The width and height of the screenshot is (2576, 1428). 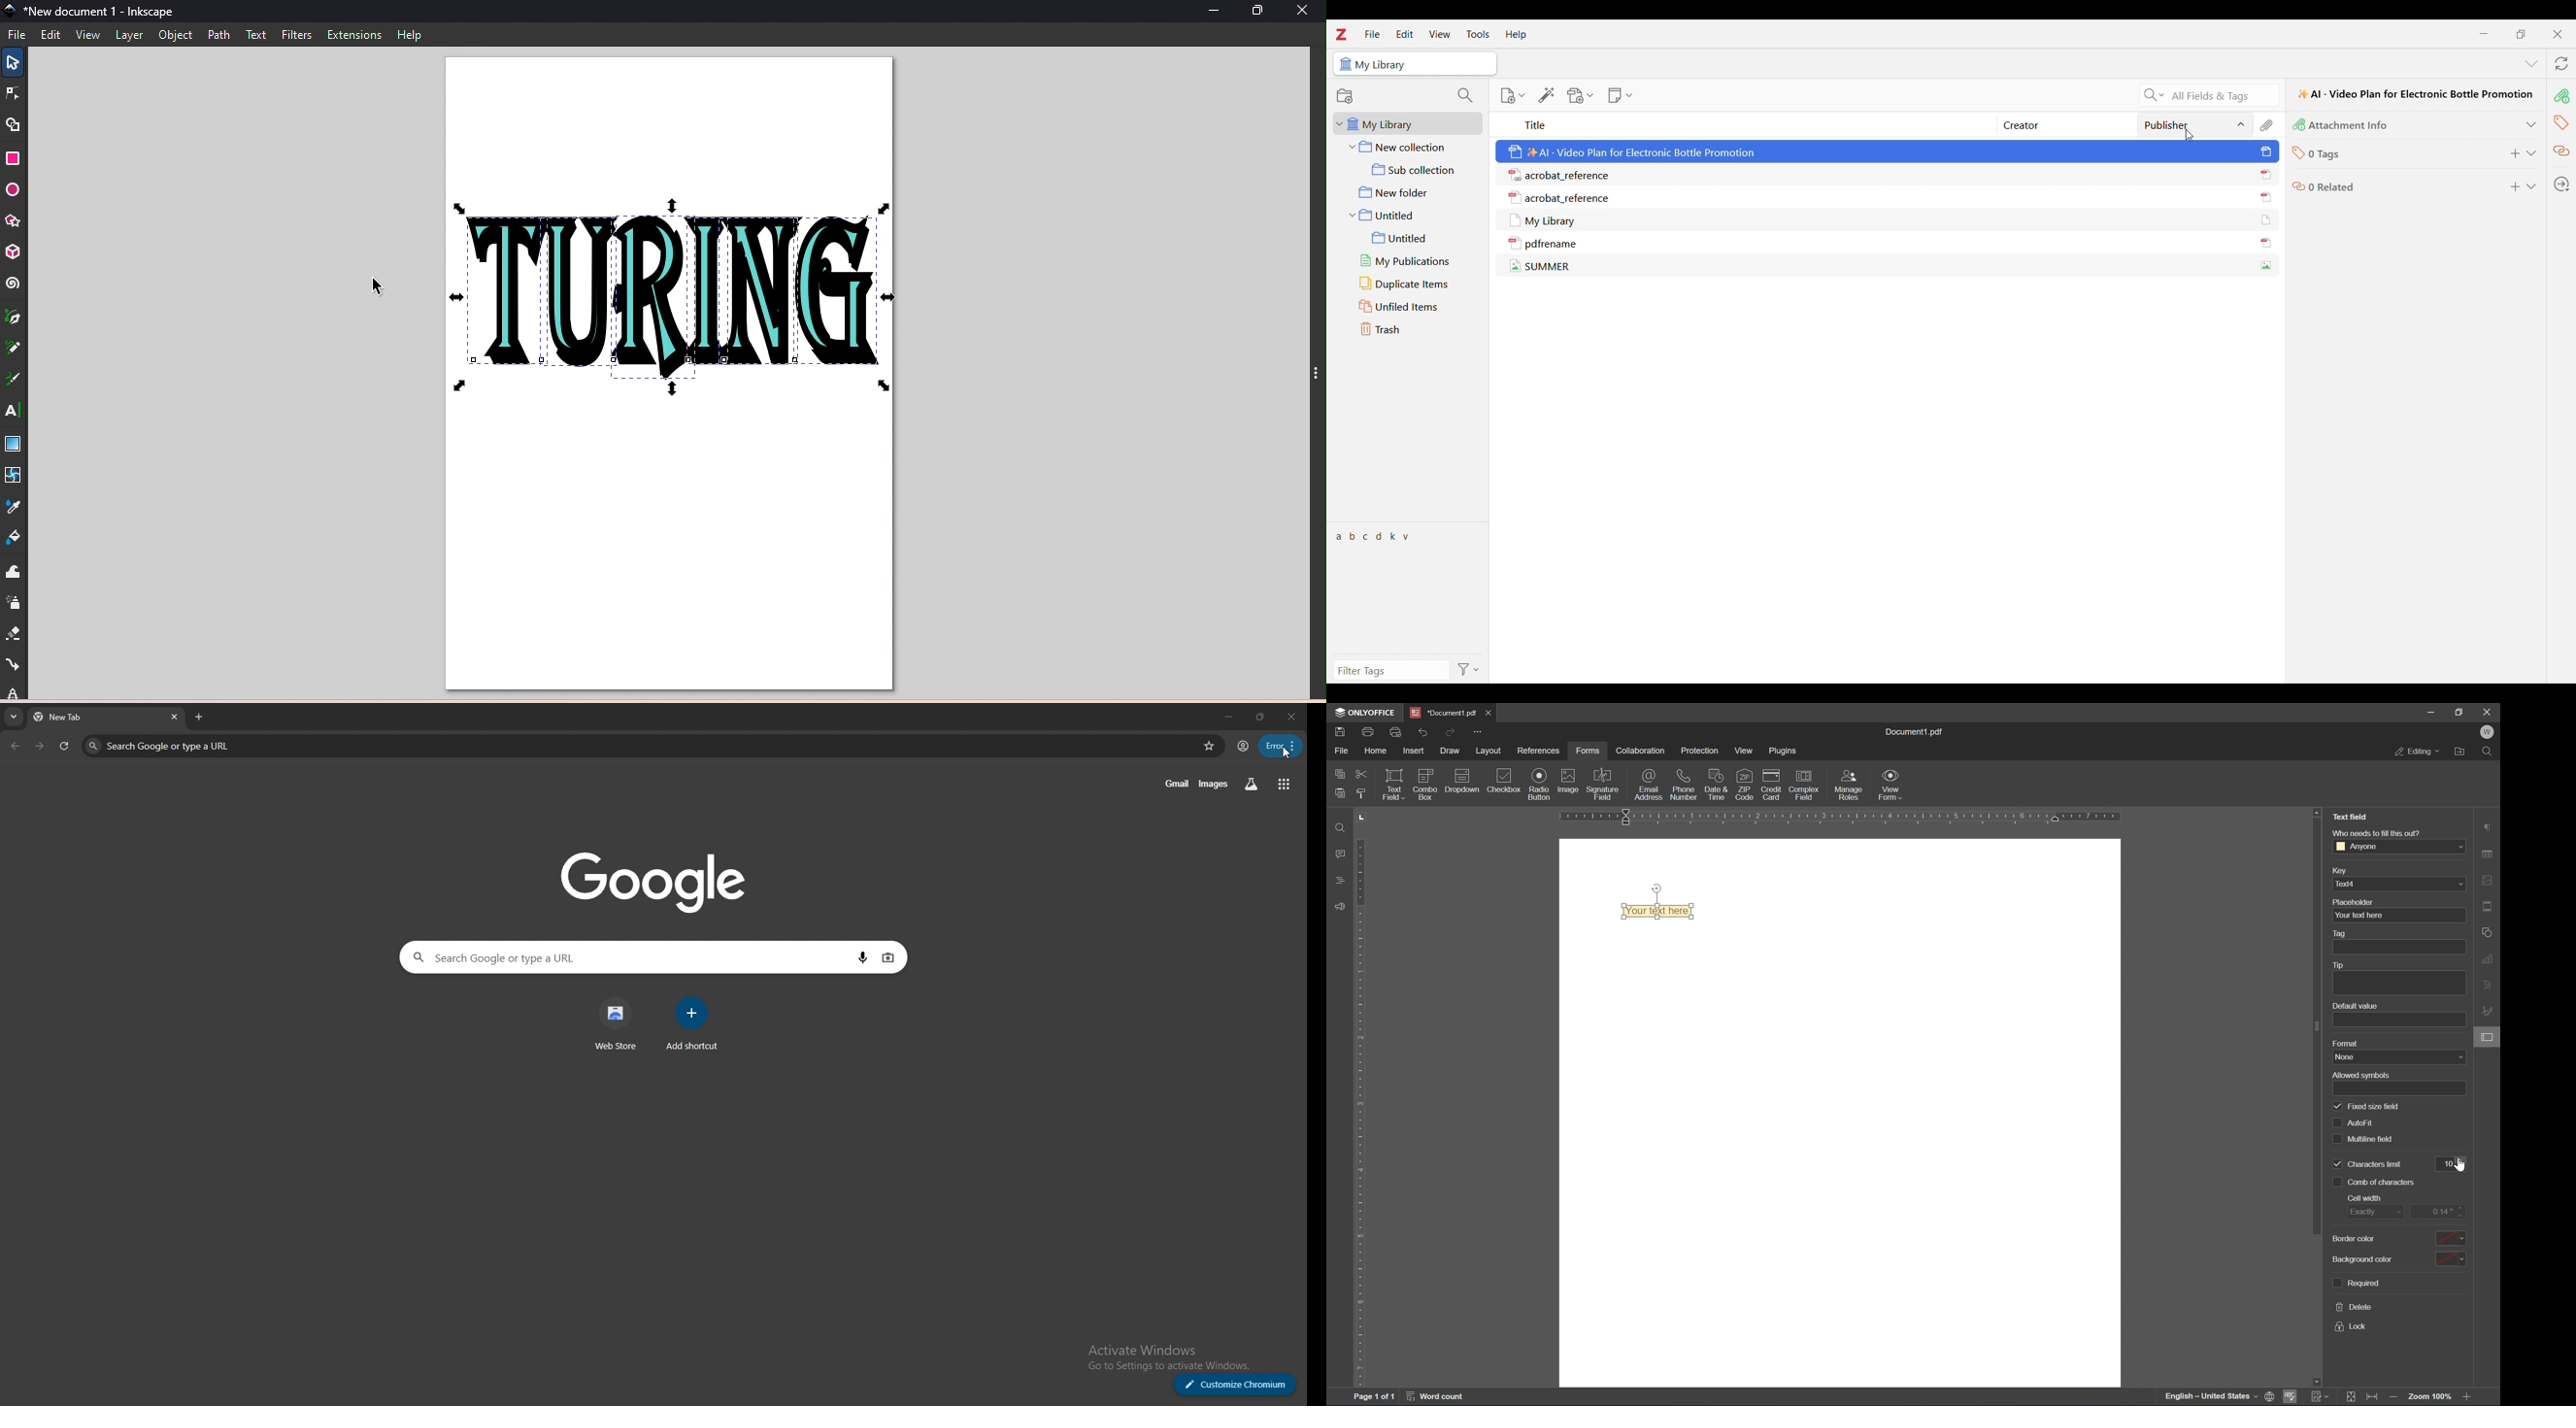 What do you see at coordinates (1408, 169) in the screenshot?
I see `Sub collection` at bounding box center [1408, 169].